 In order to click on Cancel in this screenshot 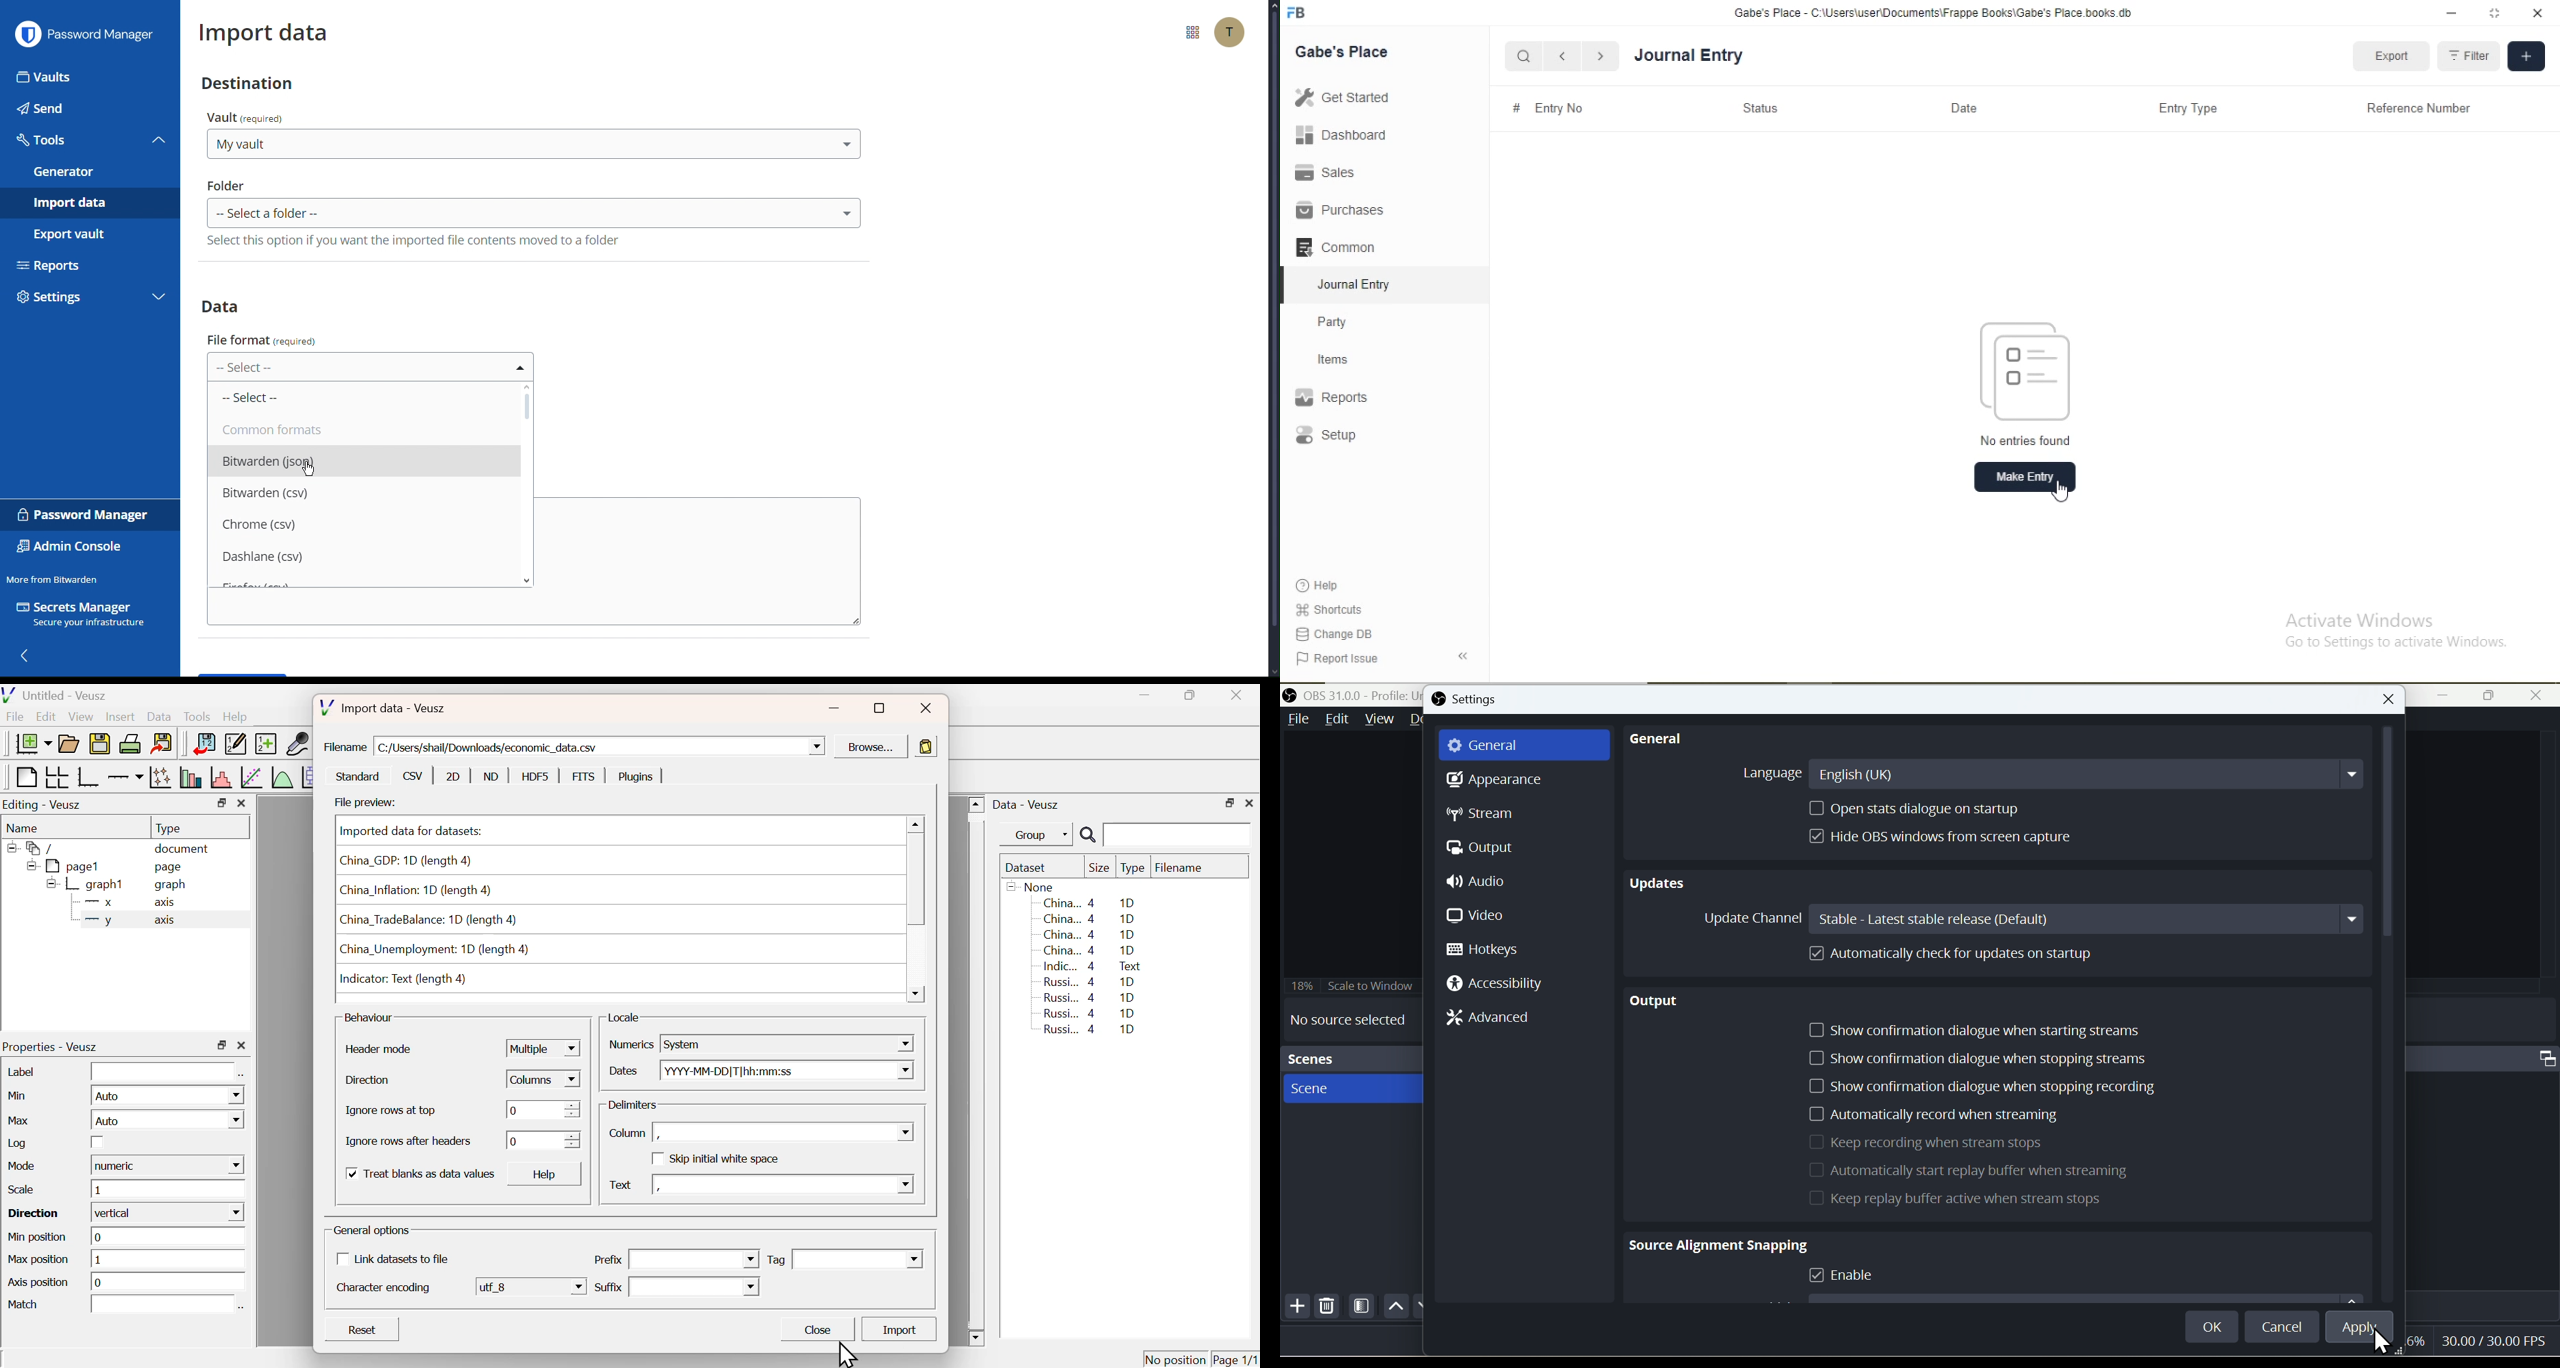, I will do `click(2283, 1329)`.